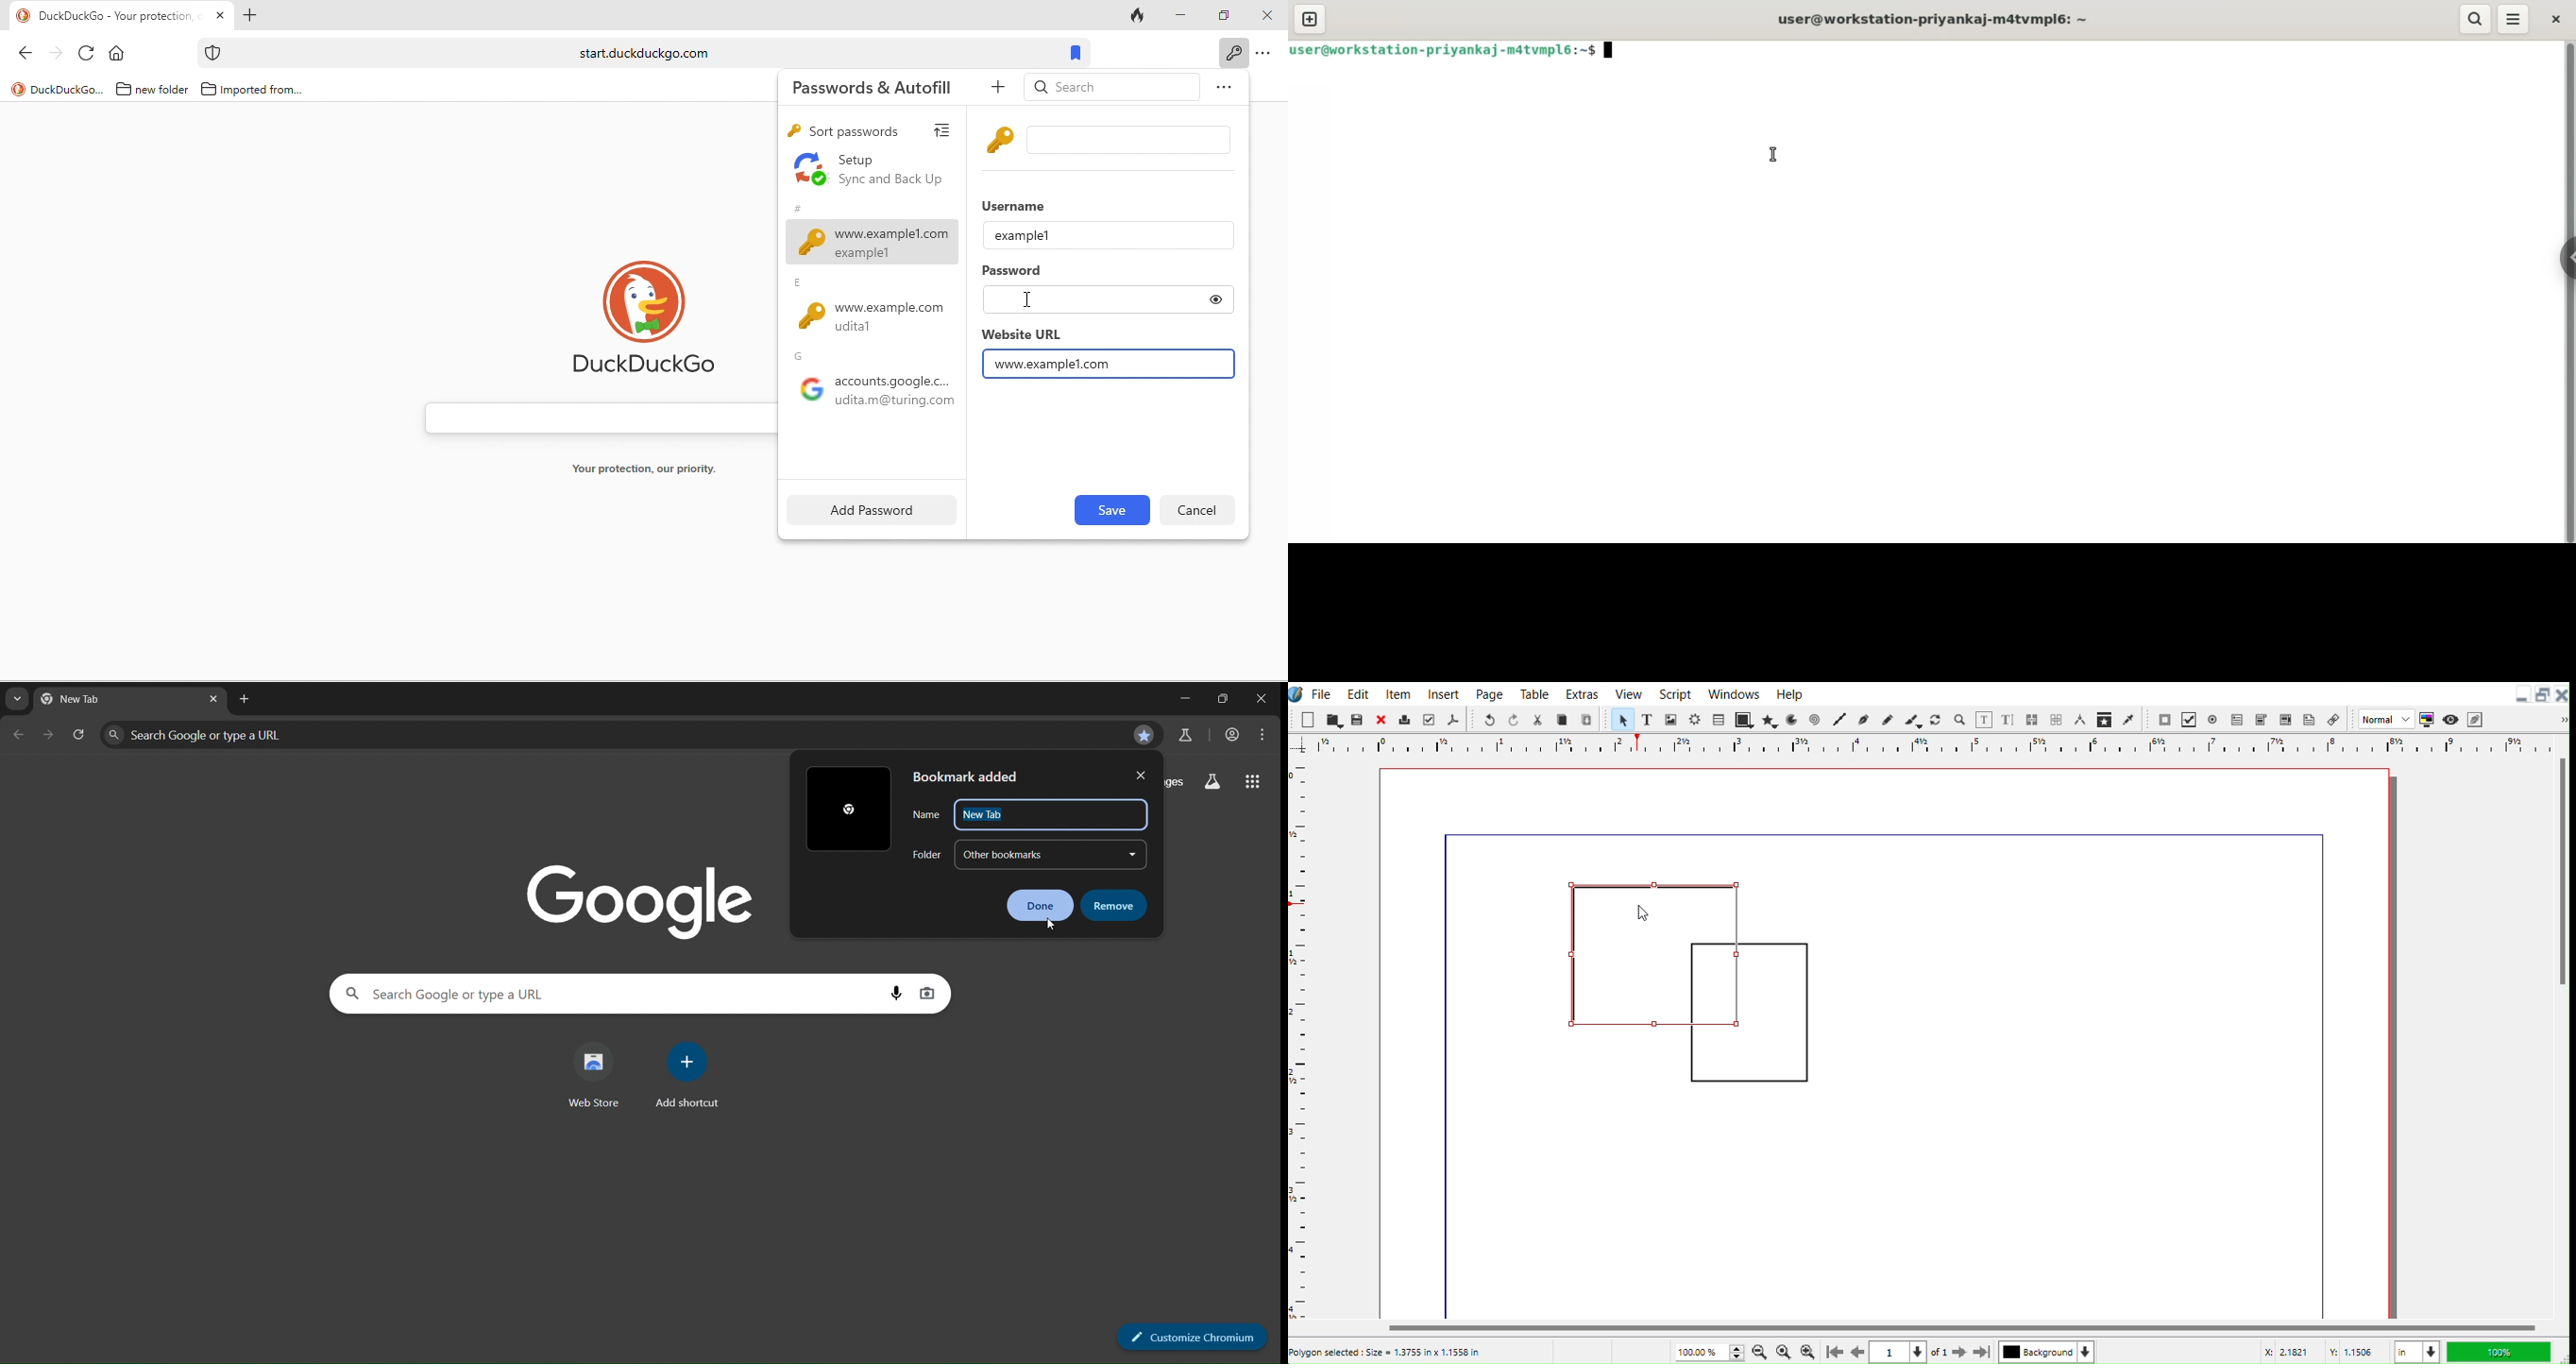 The width and height of the screenshot is (2576, 1372). What do you see at coordinates (1760, 1351) in the screenshot?
I see `Zoom Out` at bounding box center [1760, 1351].